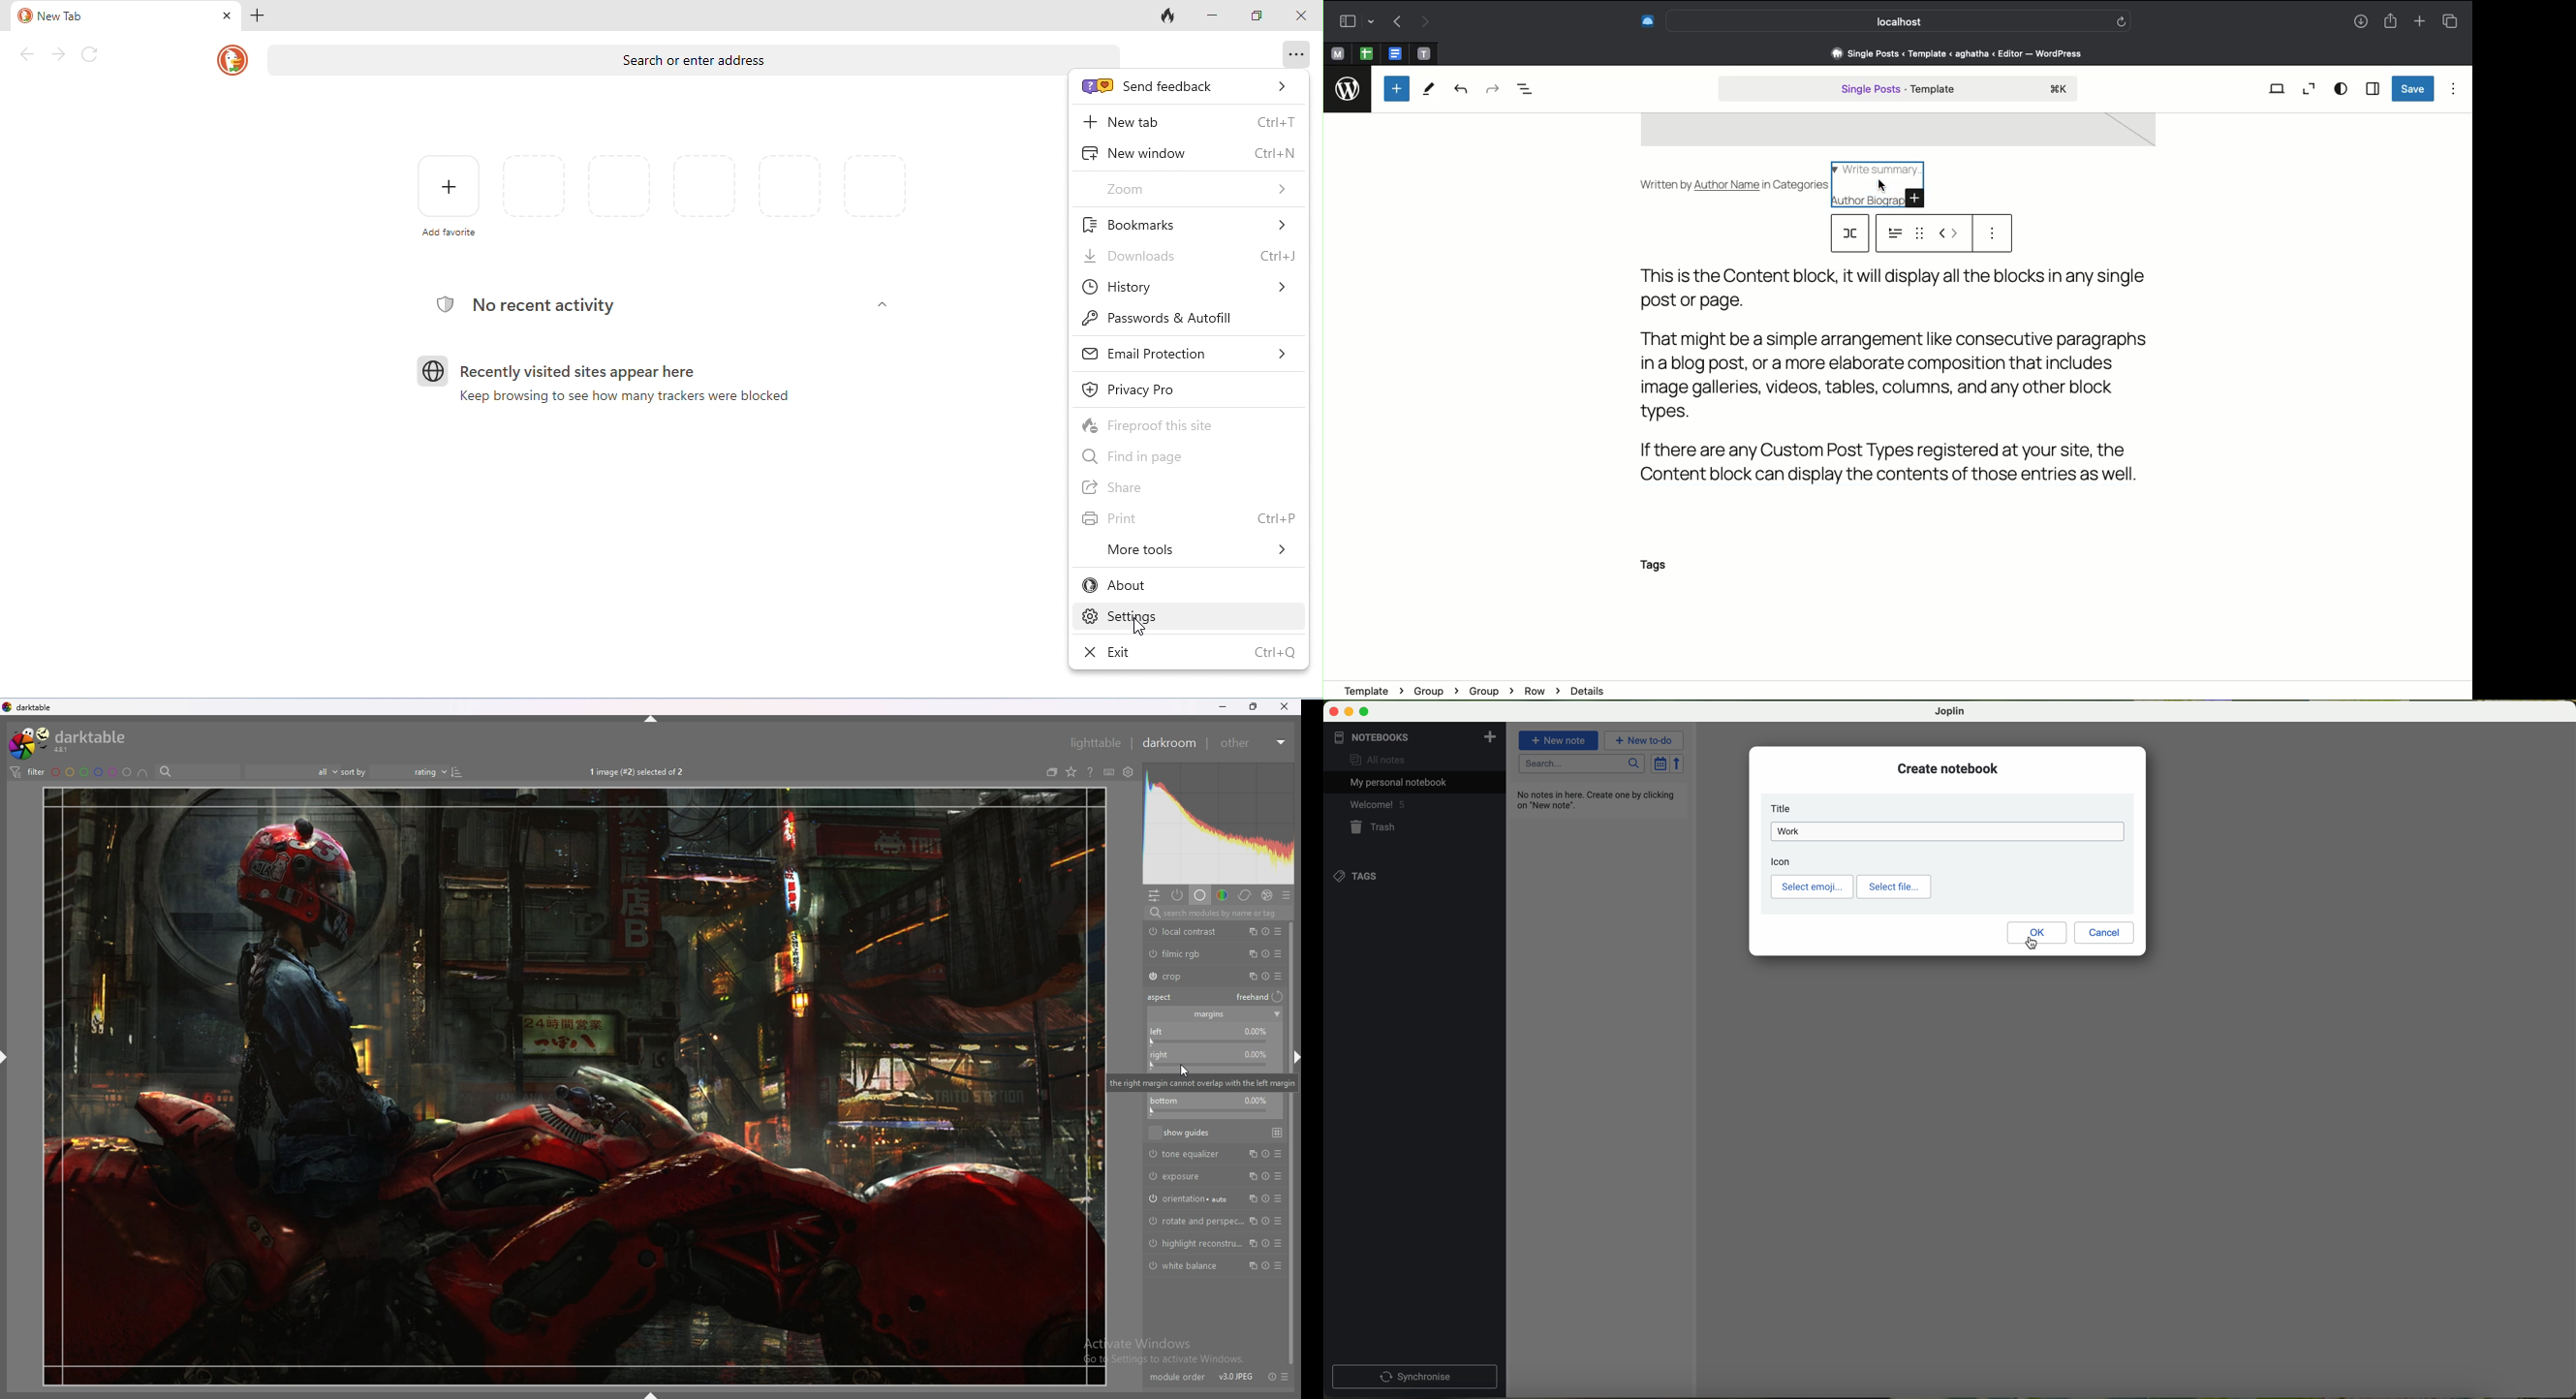  I want to click on color, so click(1223, 895).